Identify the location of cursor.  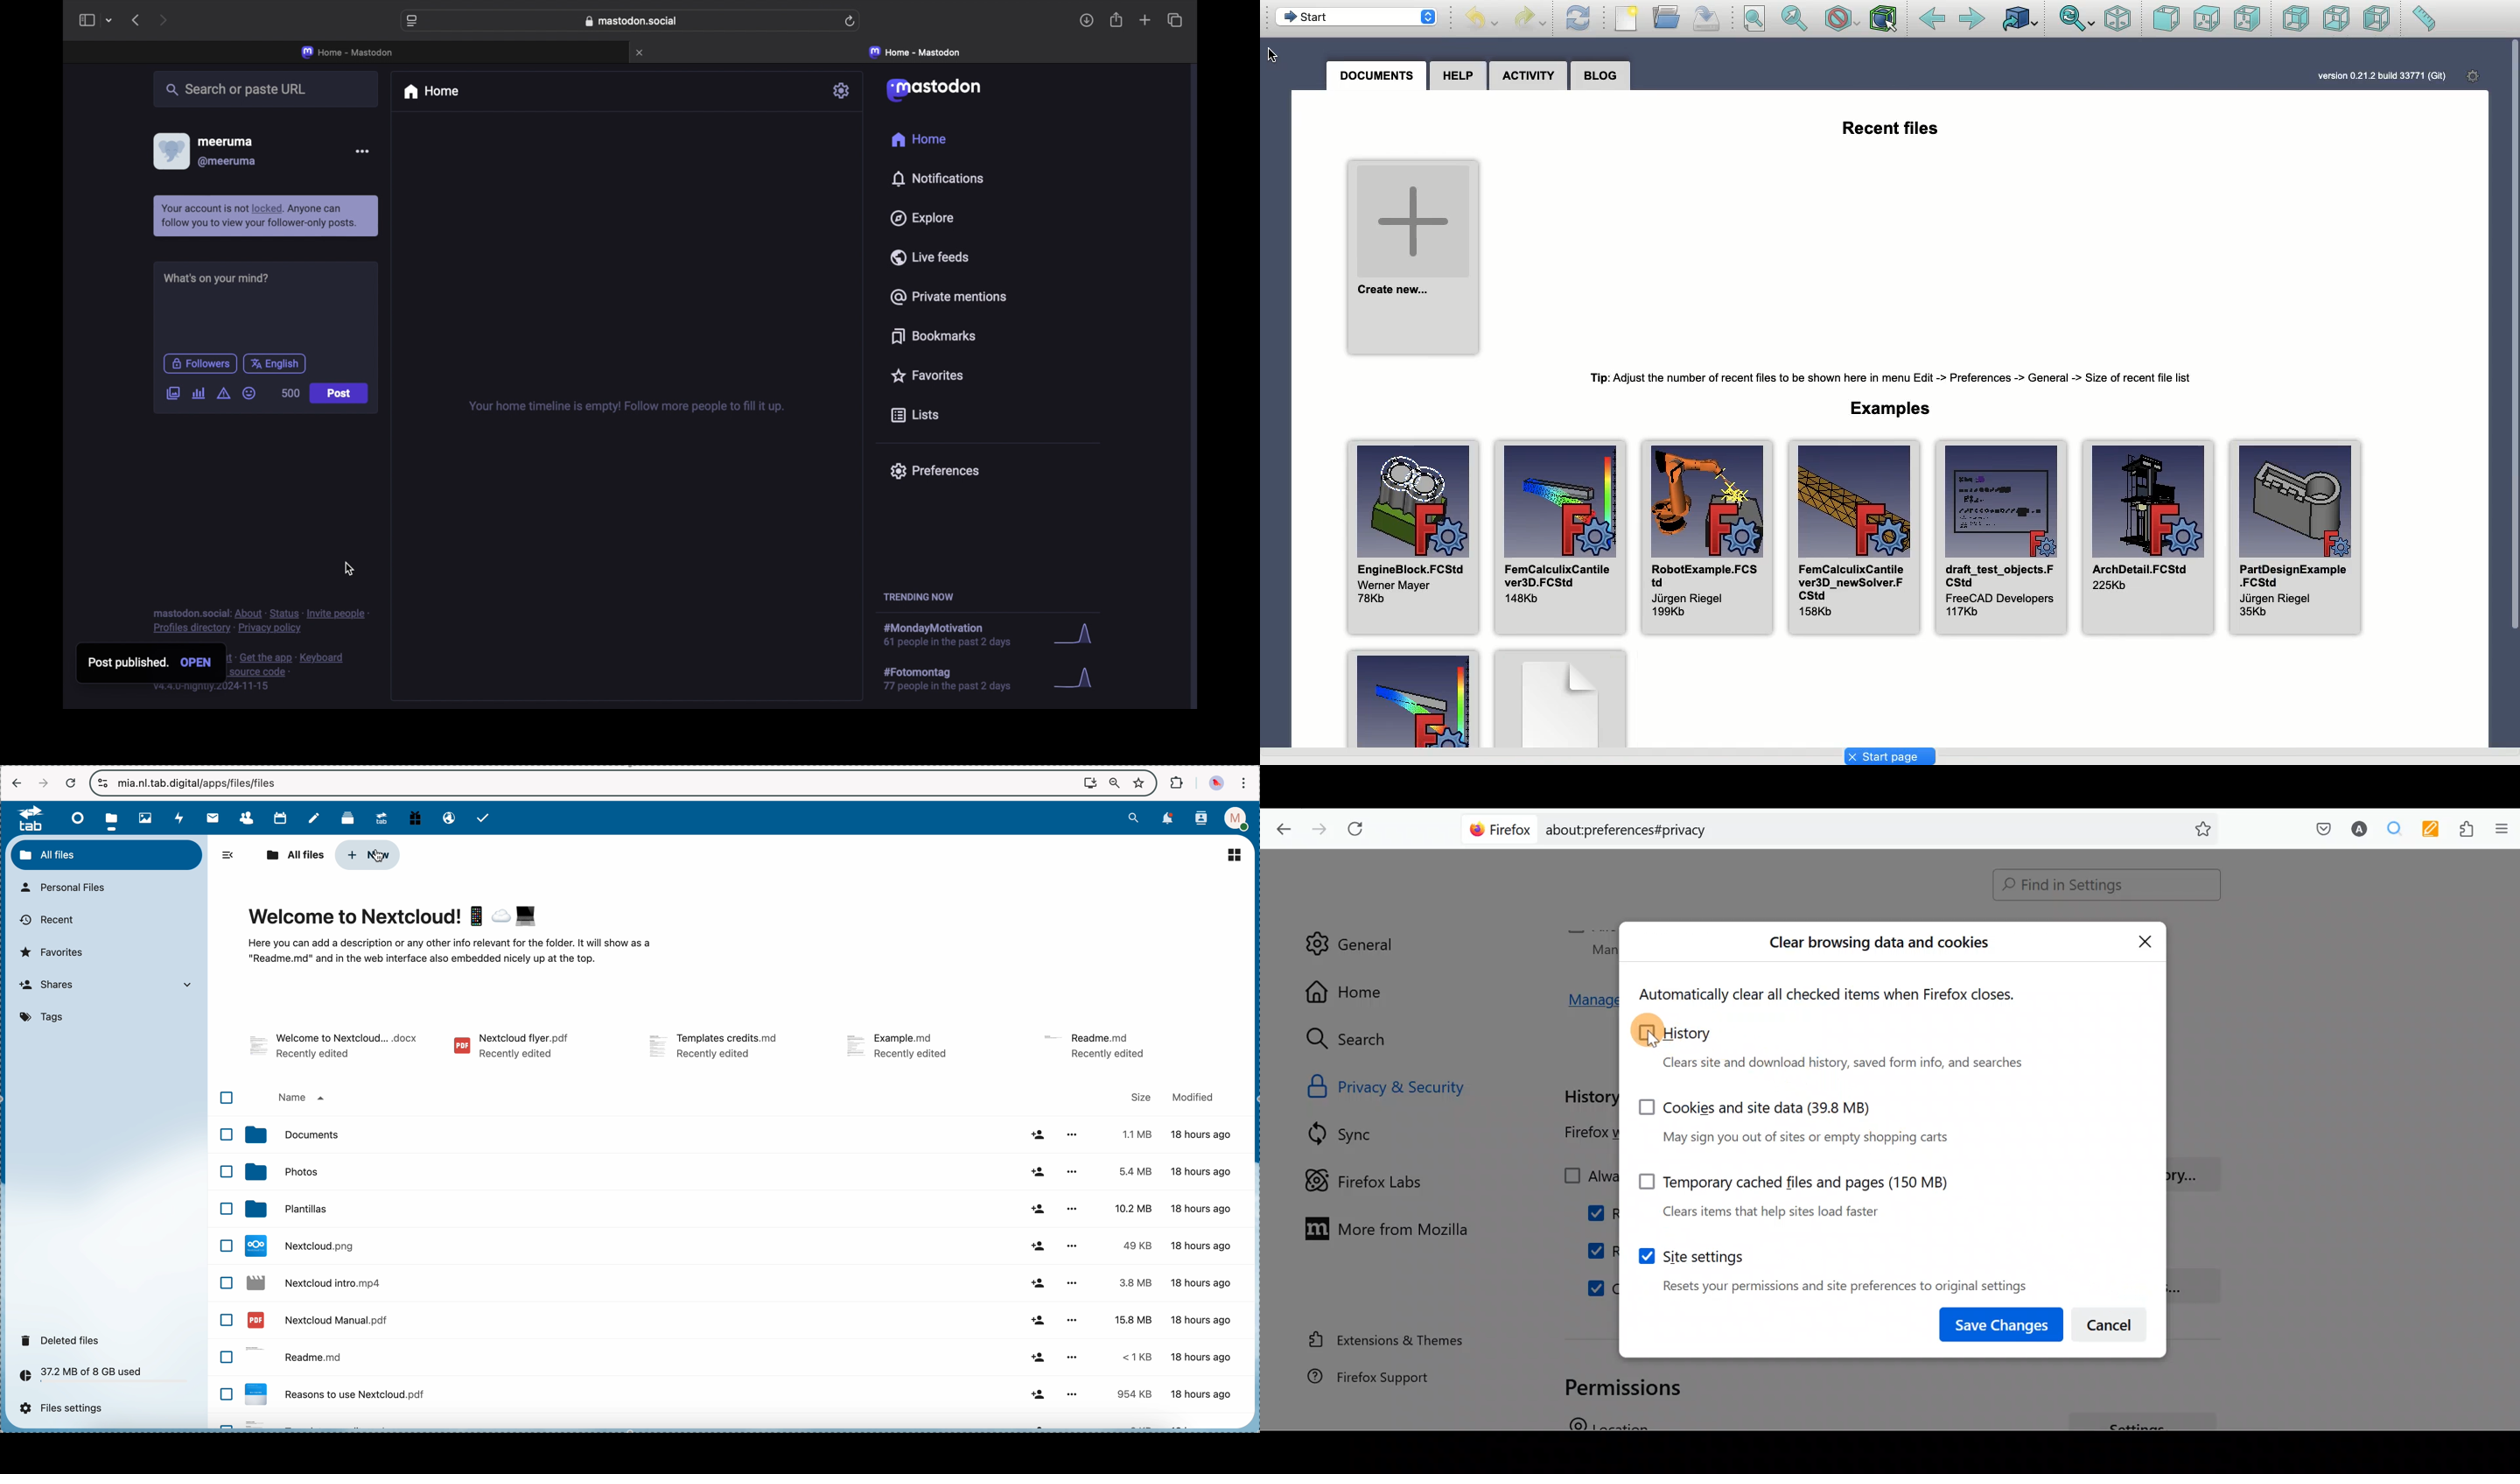
(349, 569).